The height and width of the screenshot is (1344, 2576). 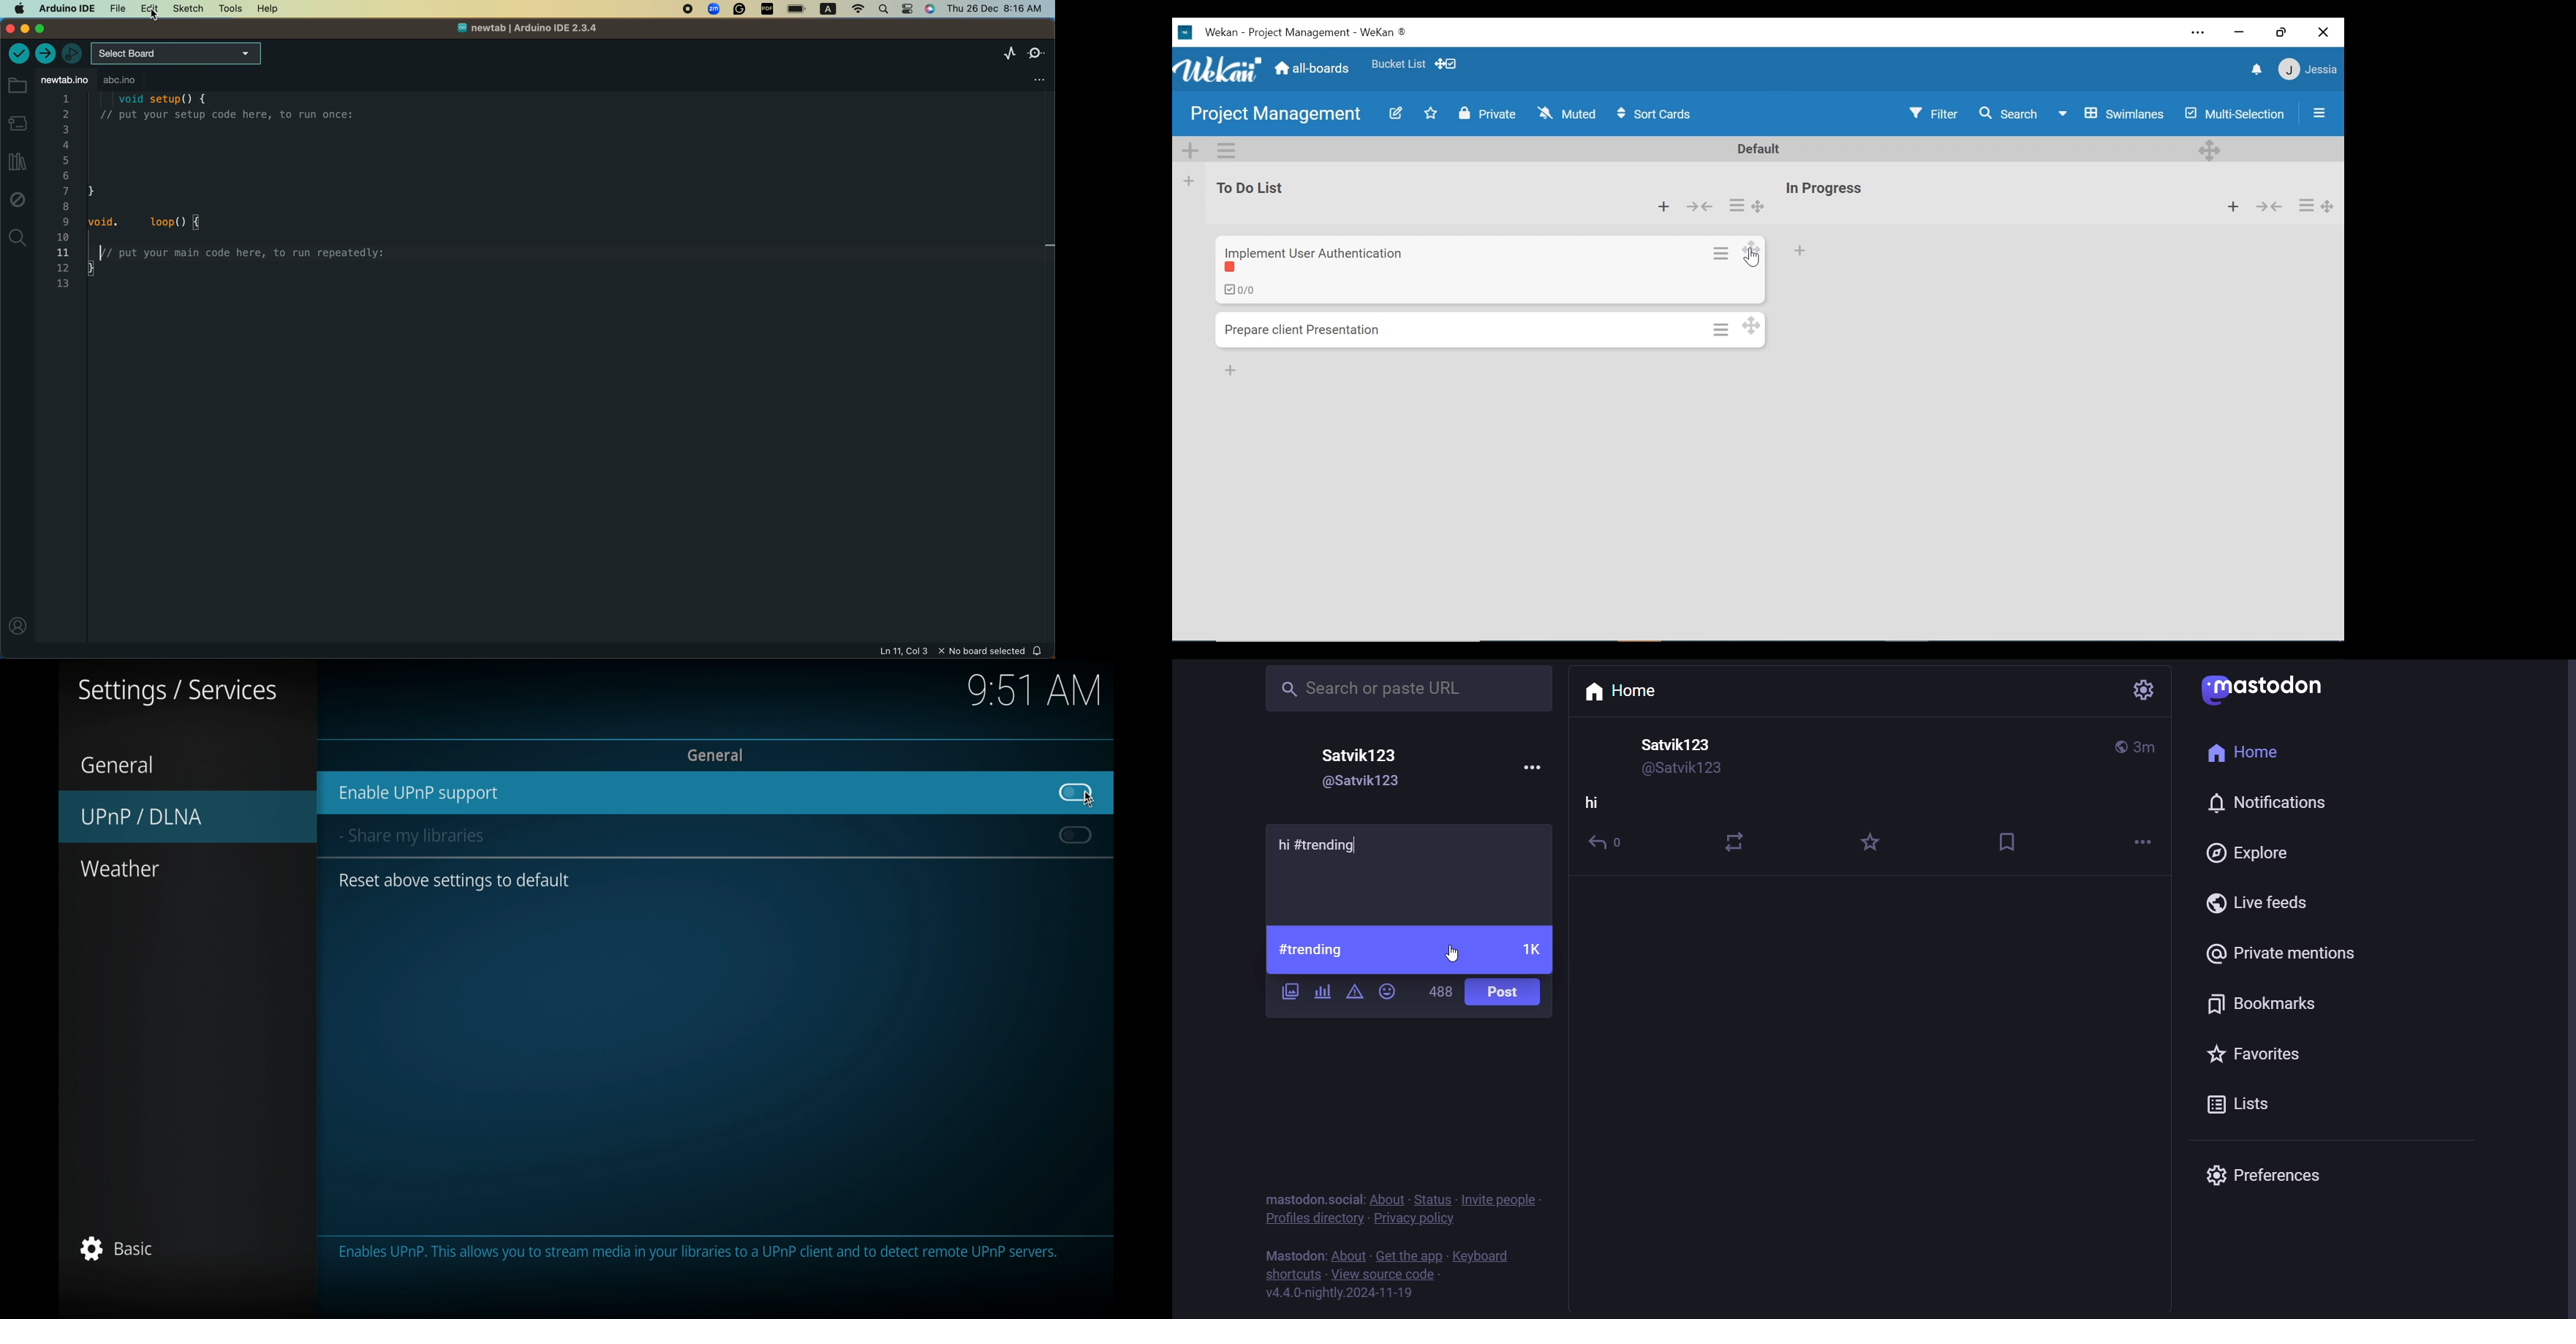 I want to click on home, so click(x=1629, y=690).